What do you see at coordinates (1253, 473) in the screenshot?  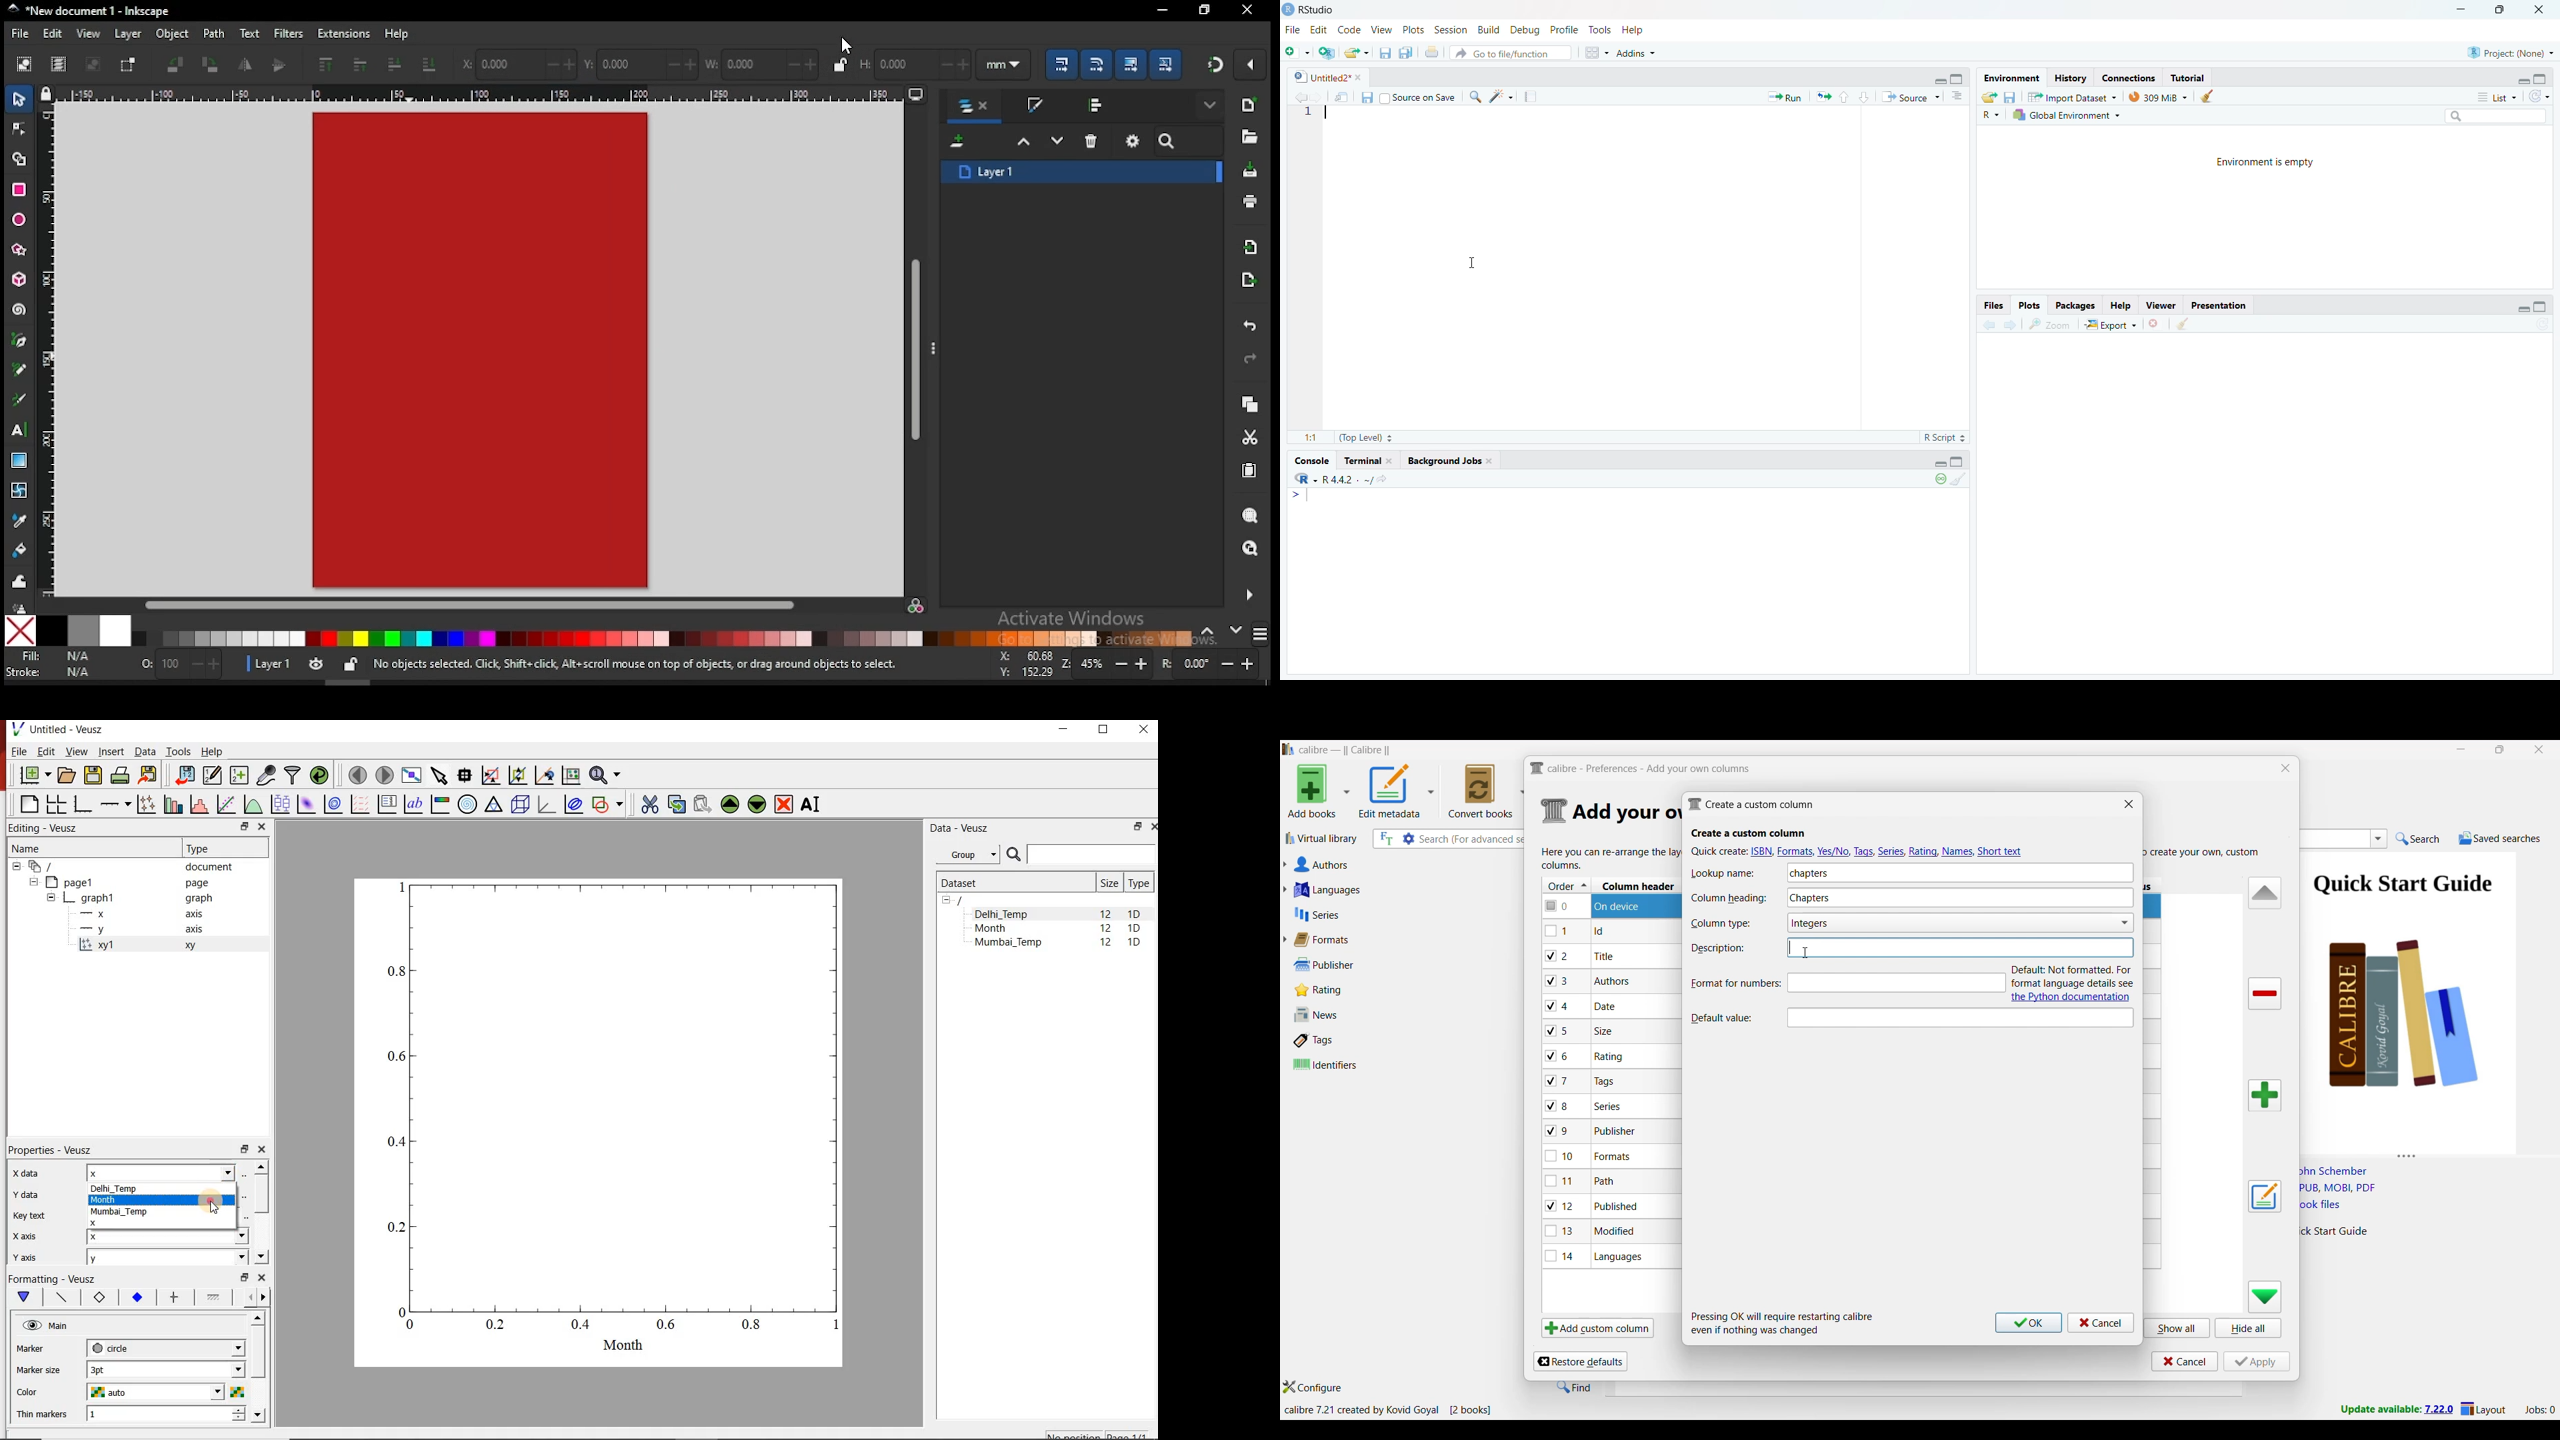 I see `paste` at bounding box center [1253, 473].